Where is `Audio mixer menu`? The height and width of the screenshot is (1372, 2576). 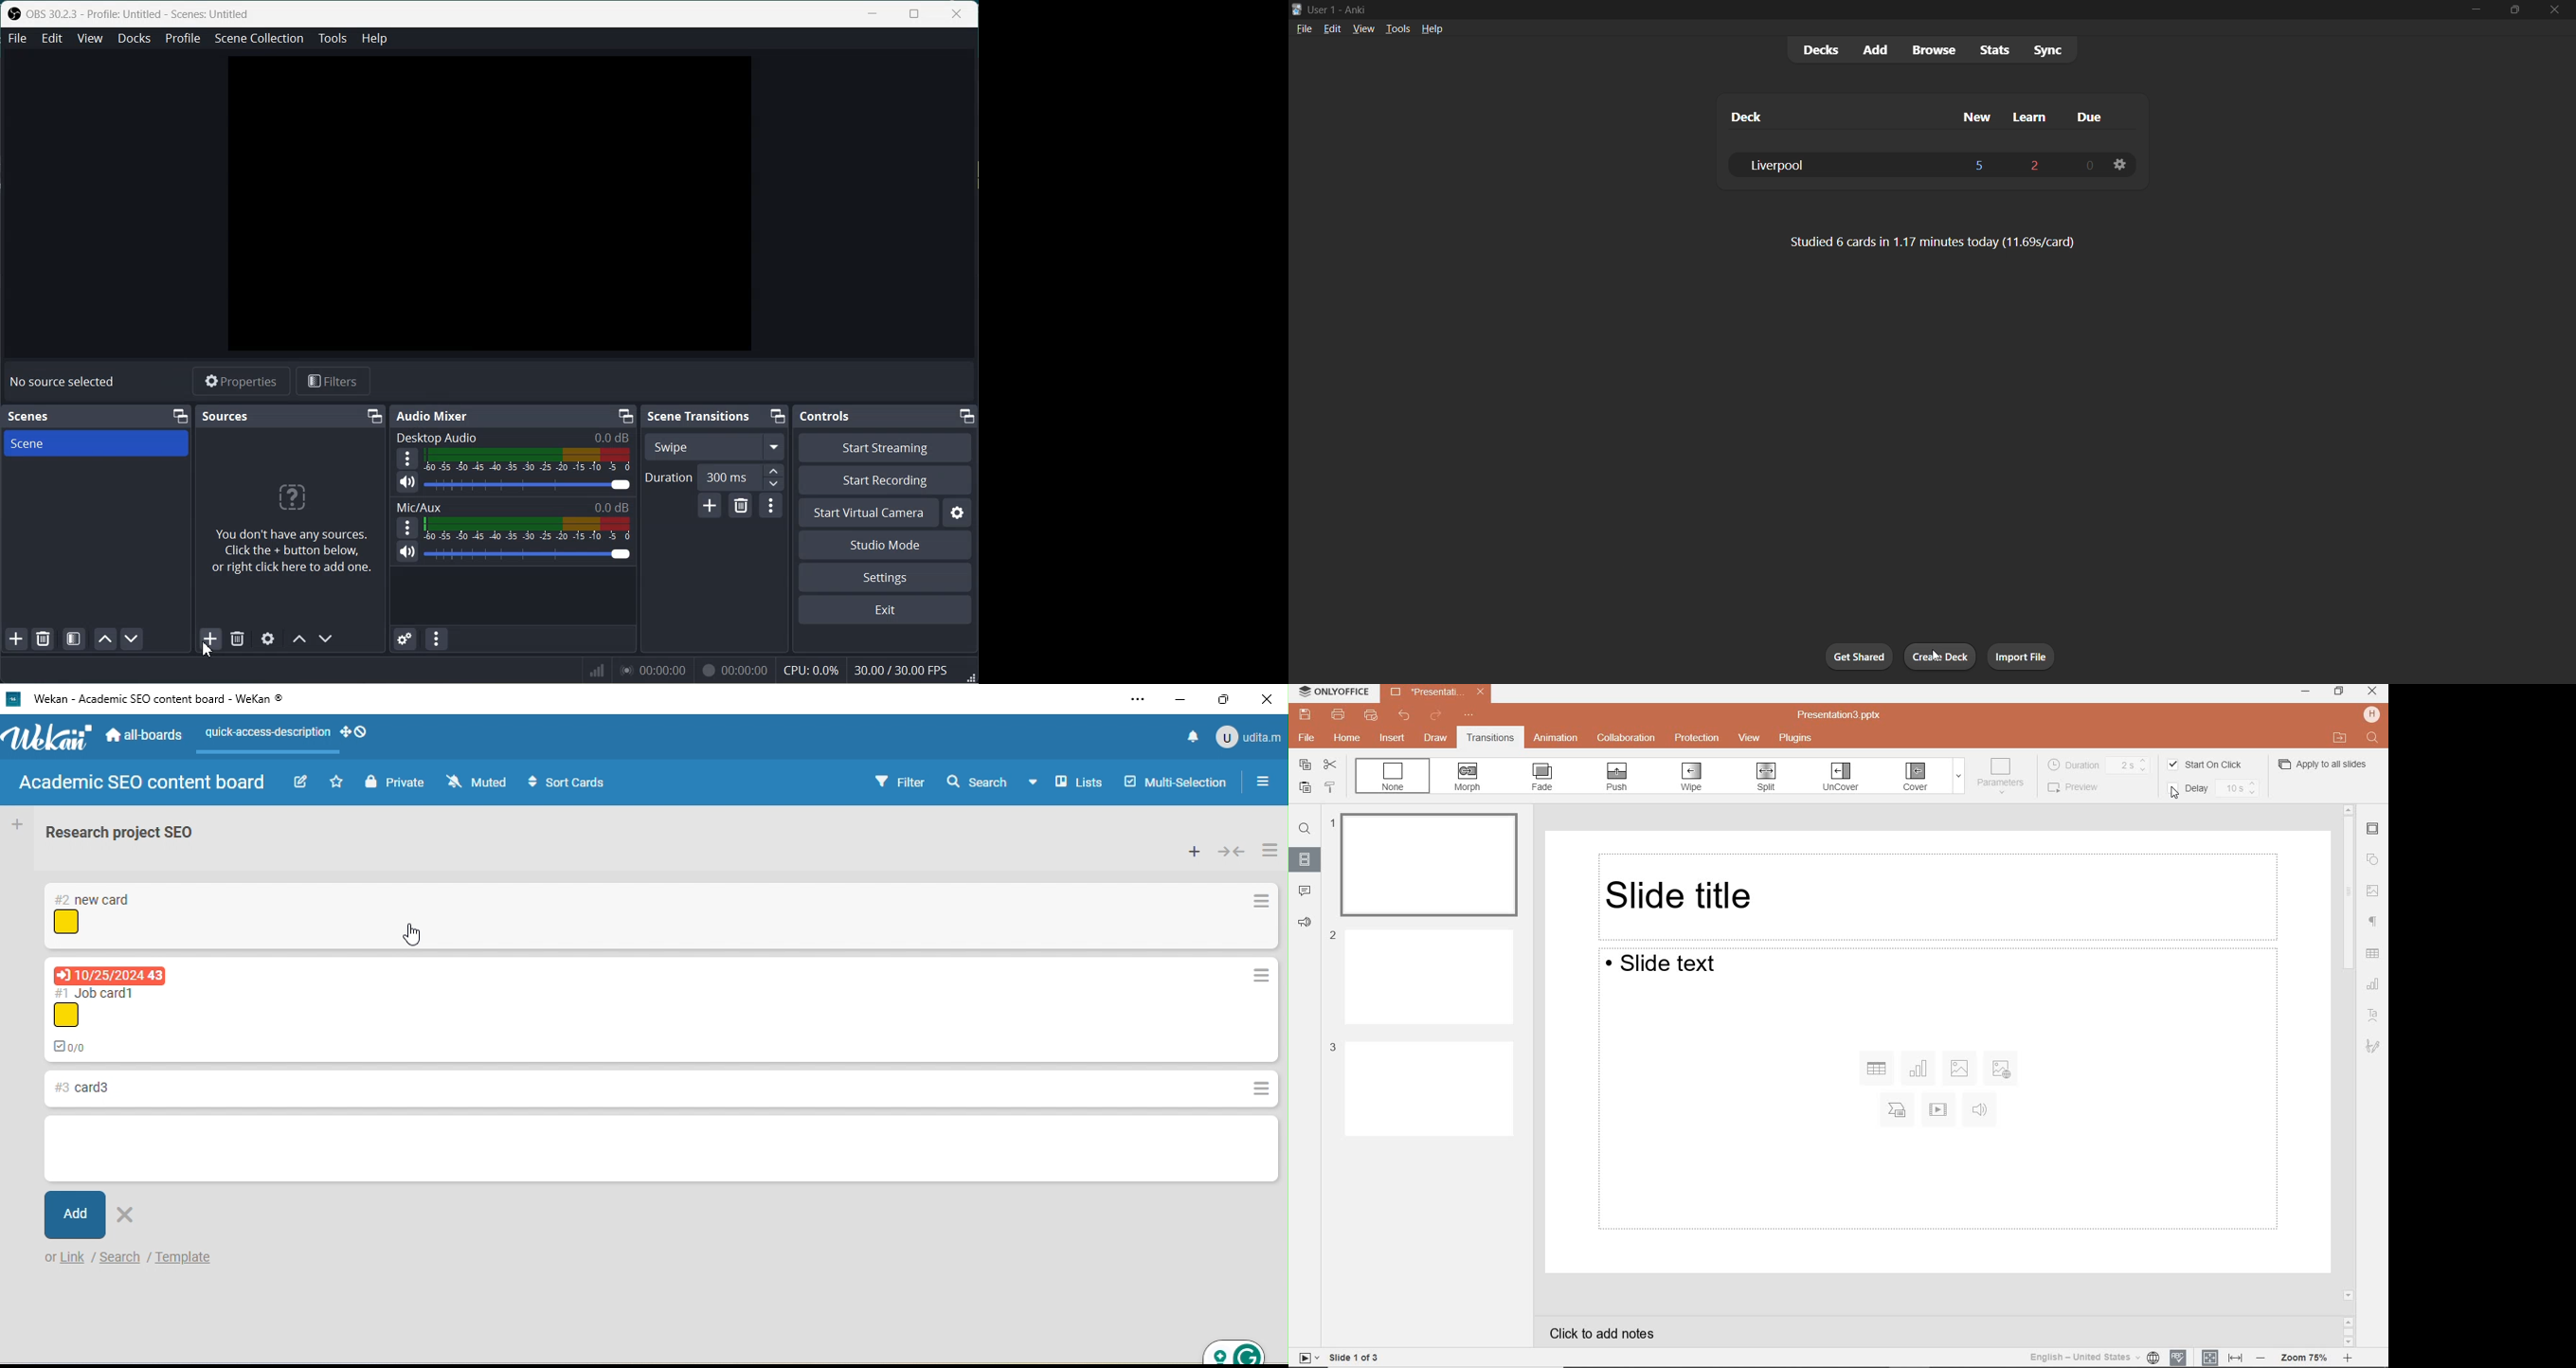 Audio mixer menu is located at coordinates (436, 639).